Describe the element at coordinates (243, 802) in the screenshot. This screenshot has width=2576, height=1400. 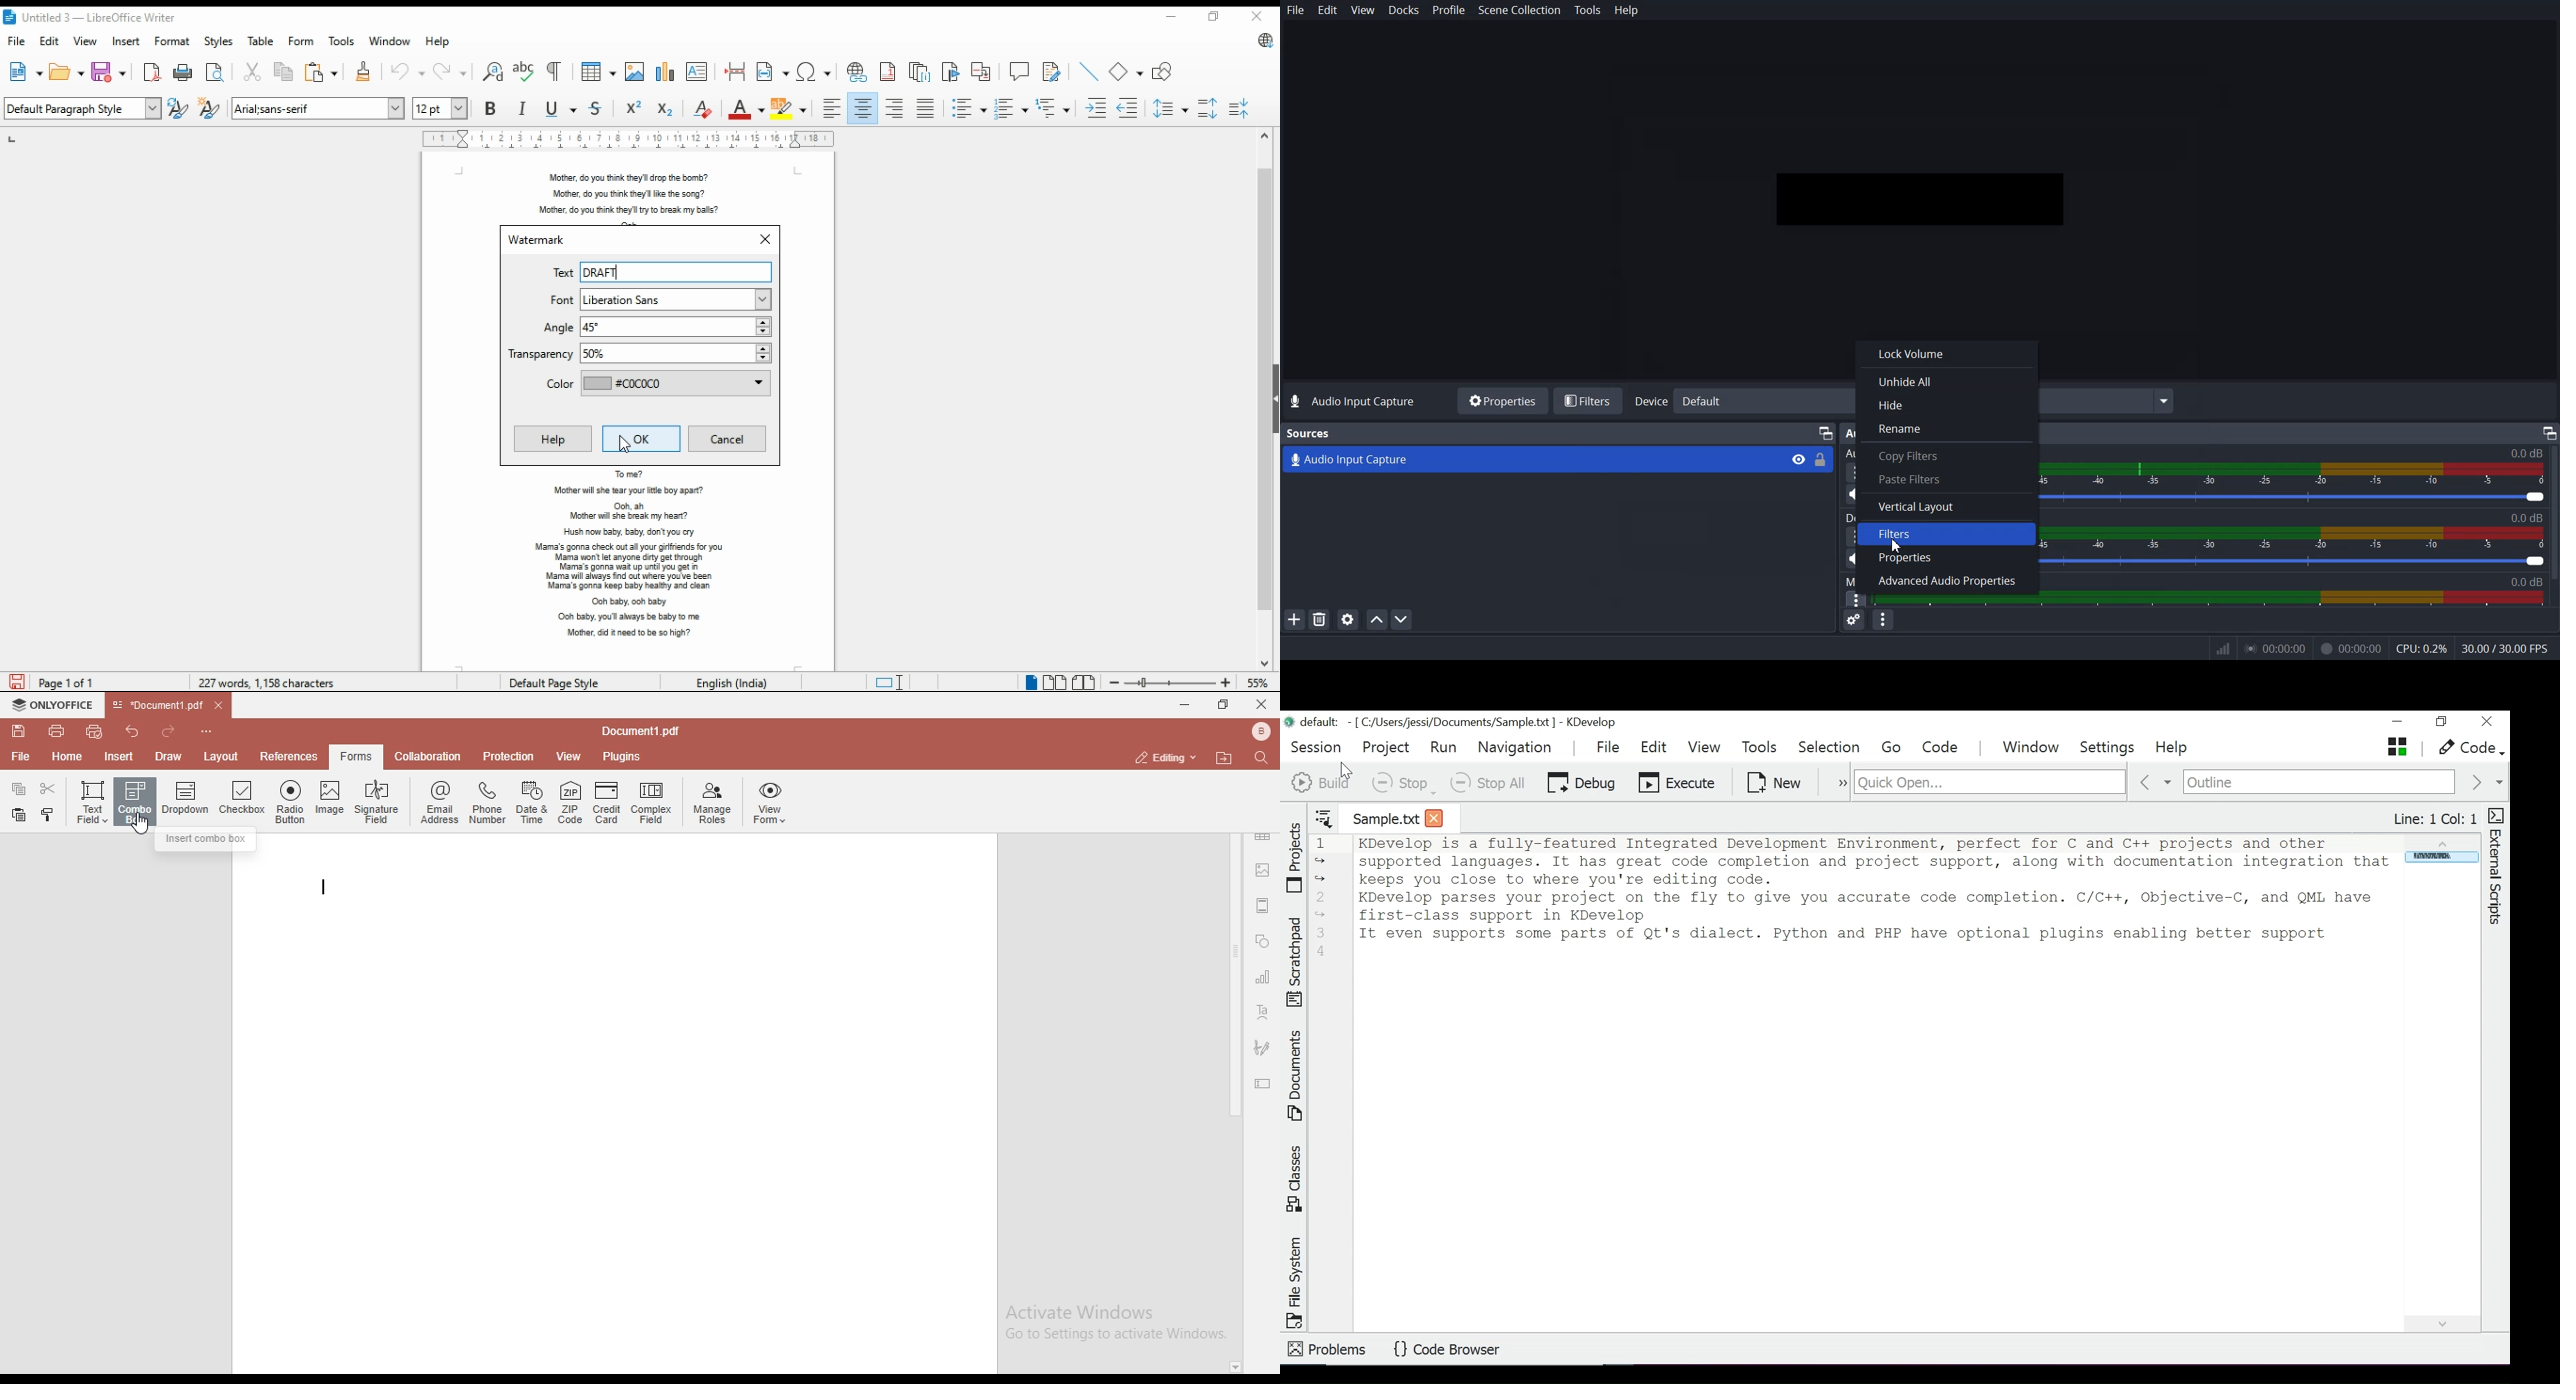
I see `checkbox` at that location.